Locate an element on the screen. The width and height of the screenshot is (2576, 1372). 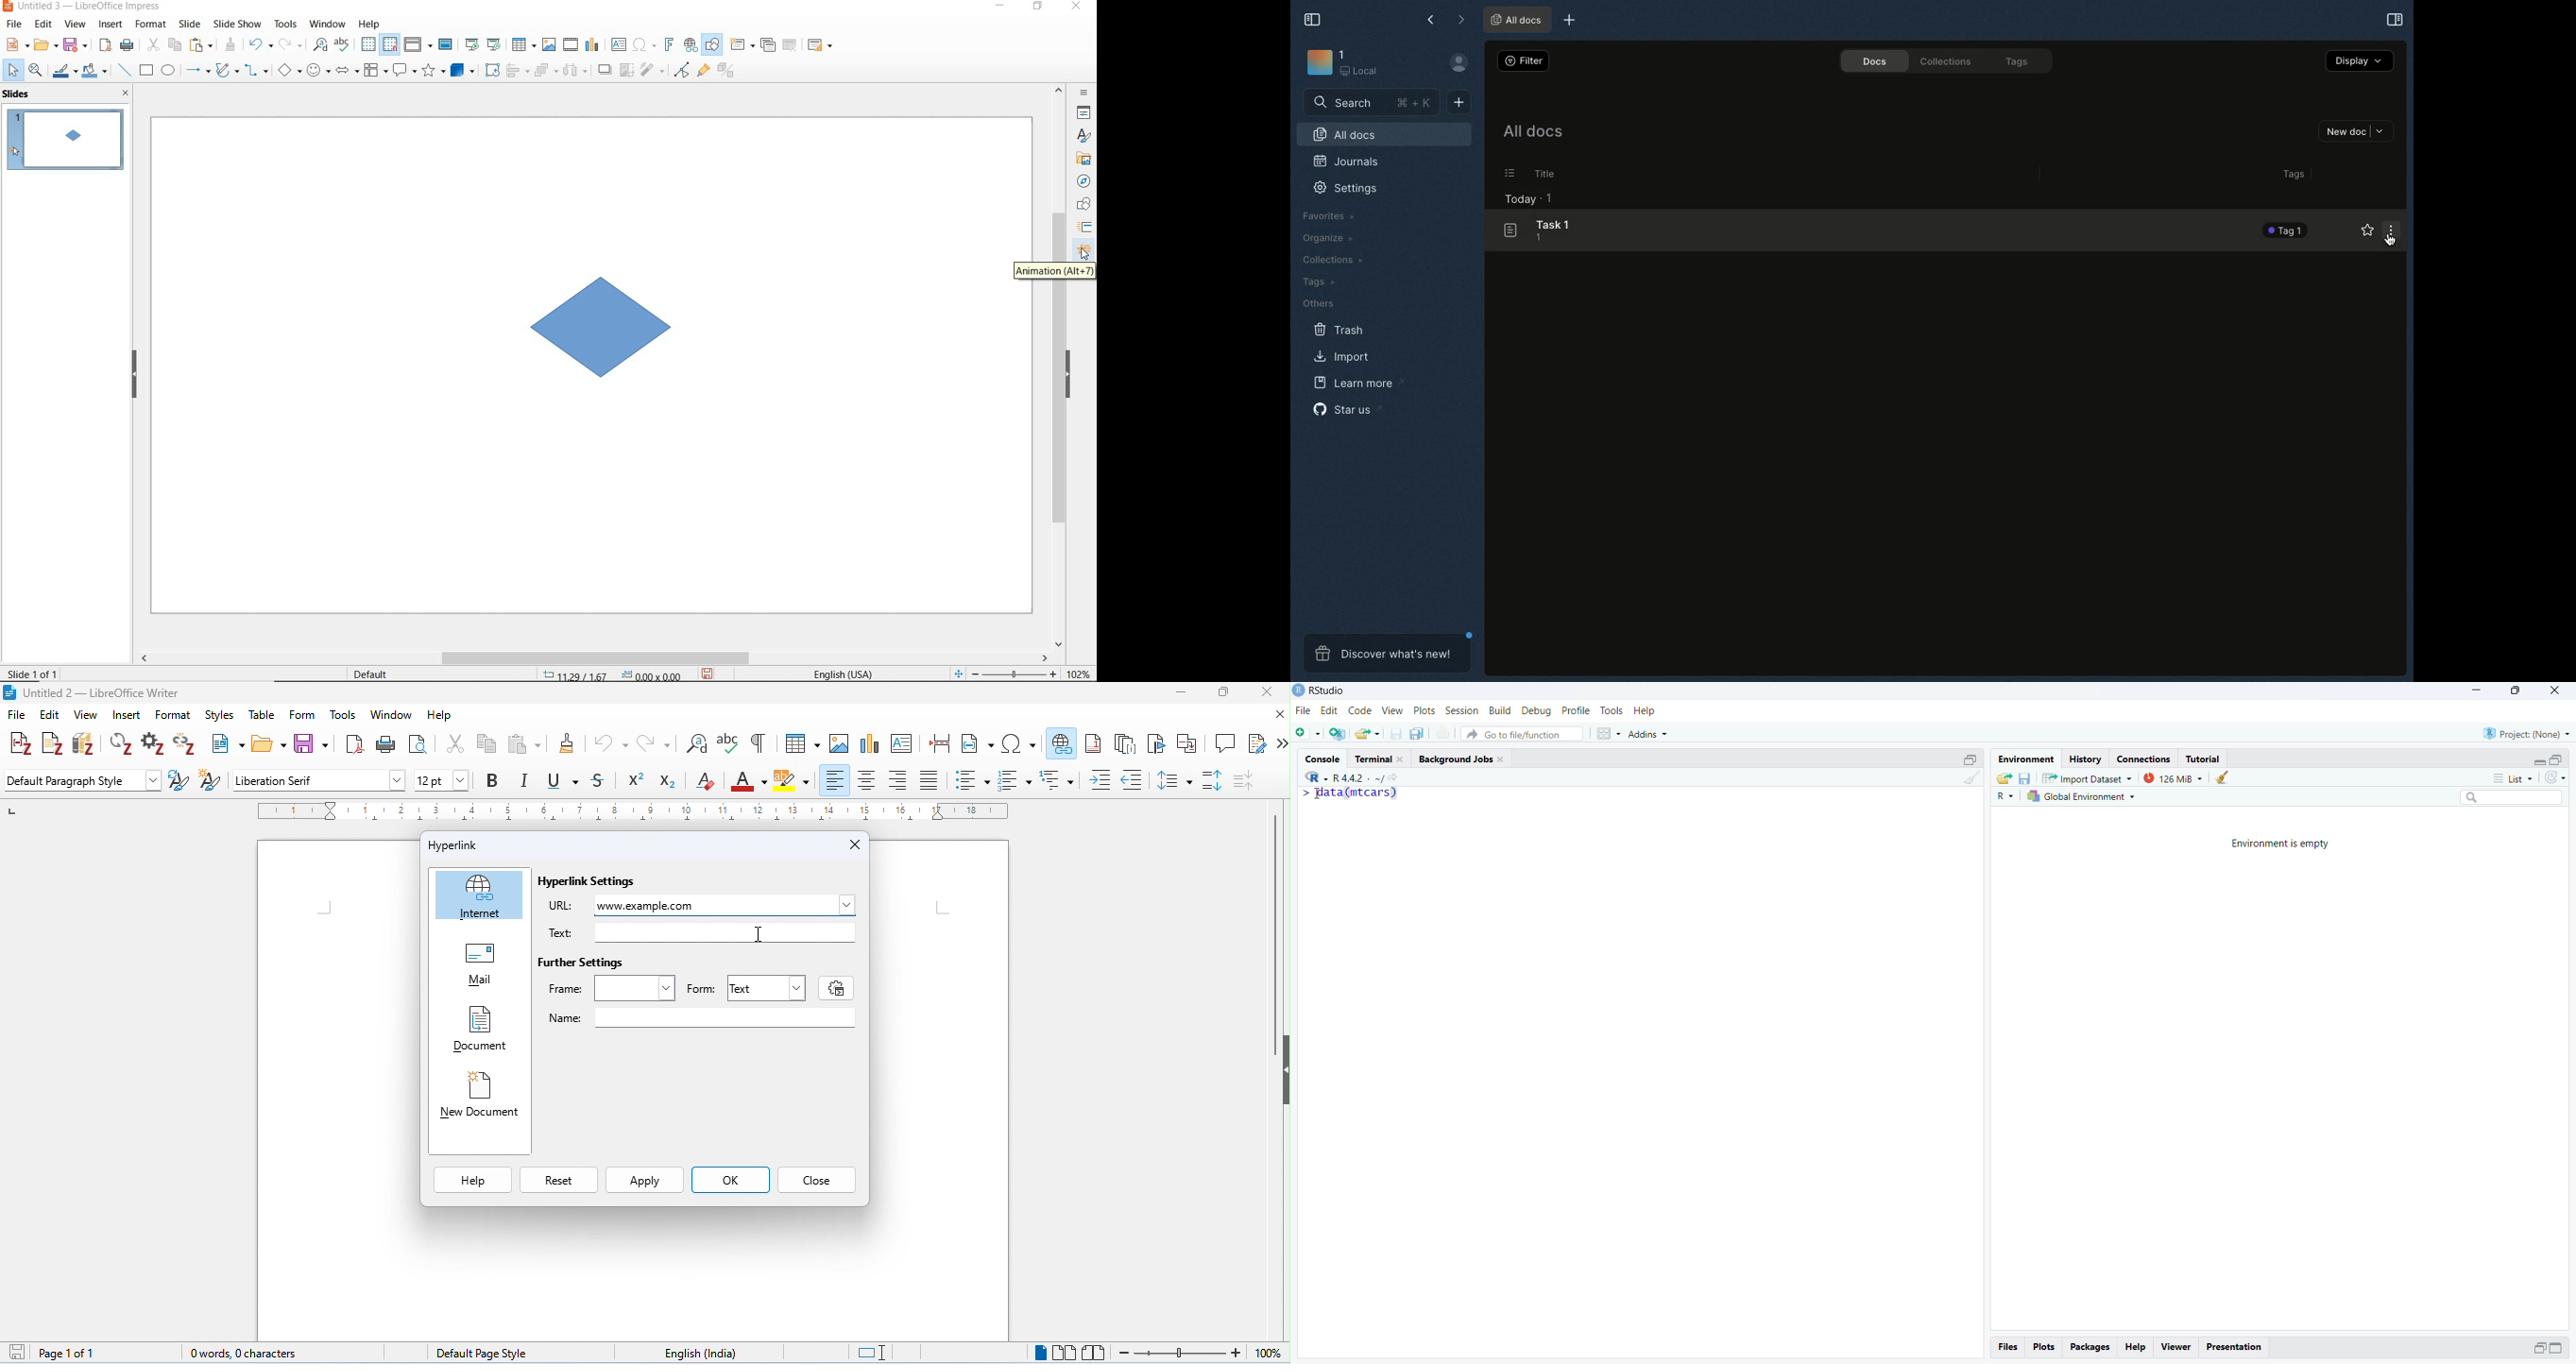
rotate is located at coordinates (493, 71).